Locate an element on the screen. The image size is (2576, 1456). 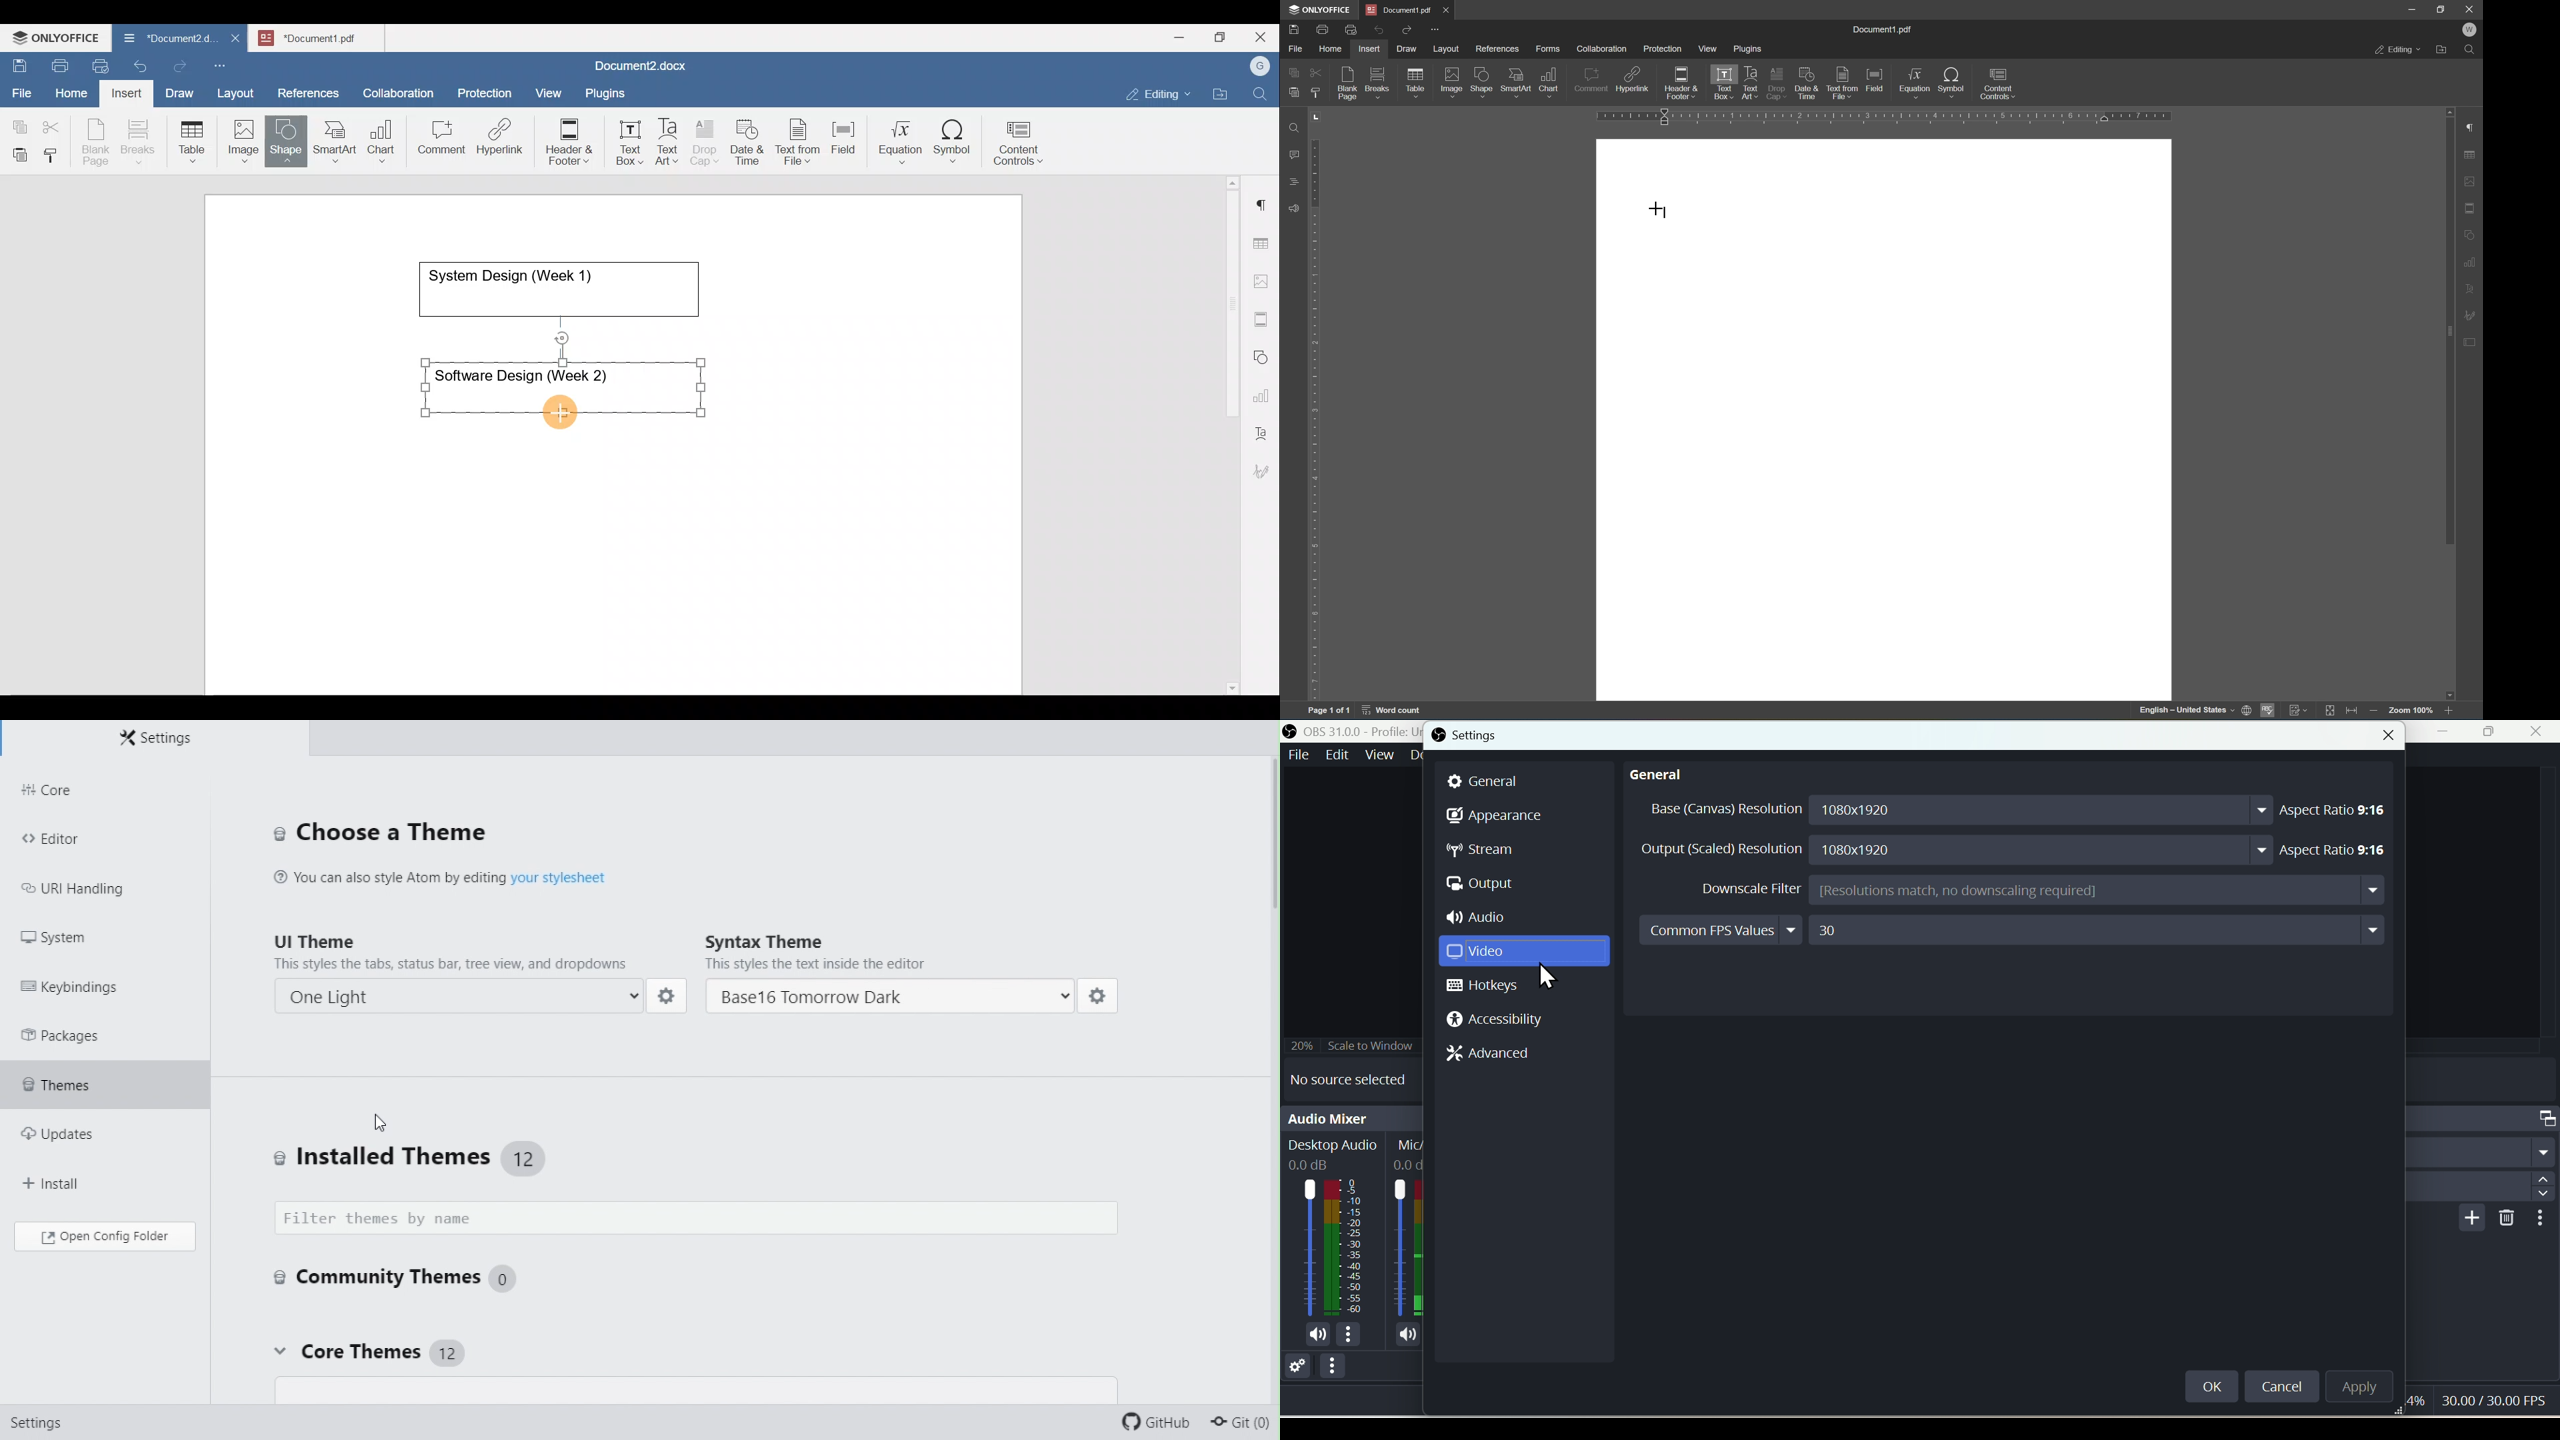
Common FPS values is located at coordinates (2014, 931).